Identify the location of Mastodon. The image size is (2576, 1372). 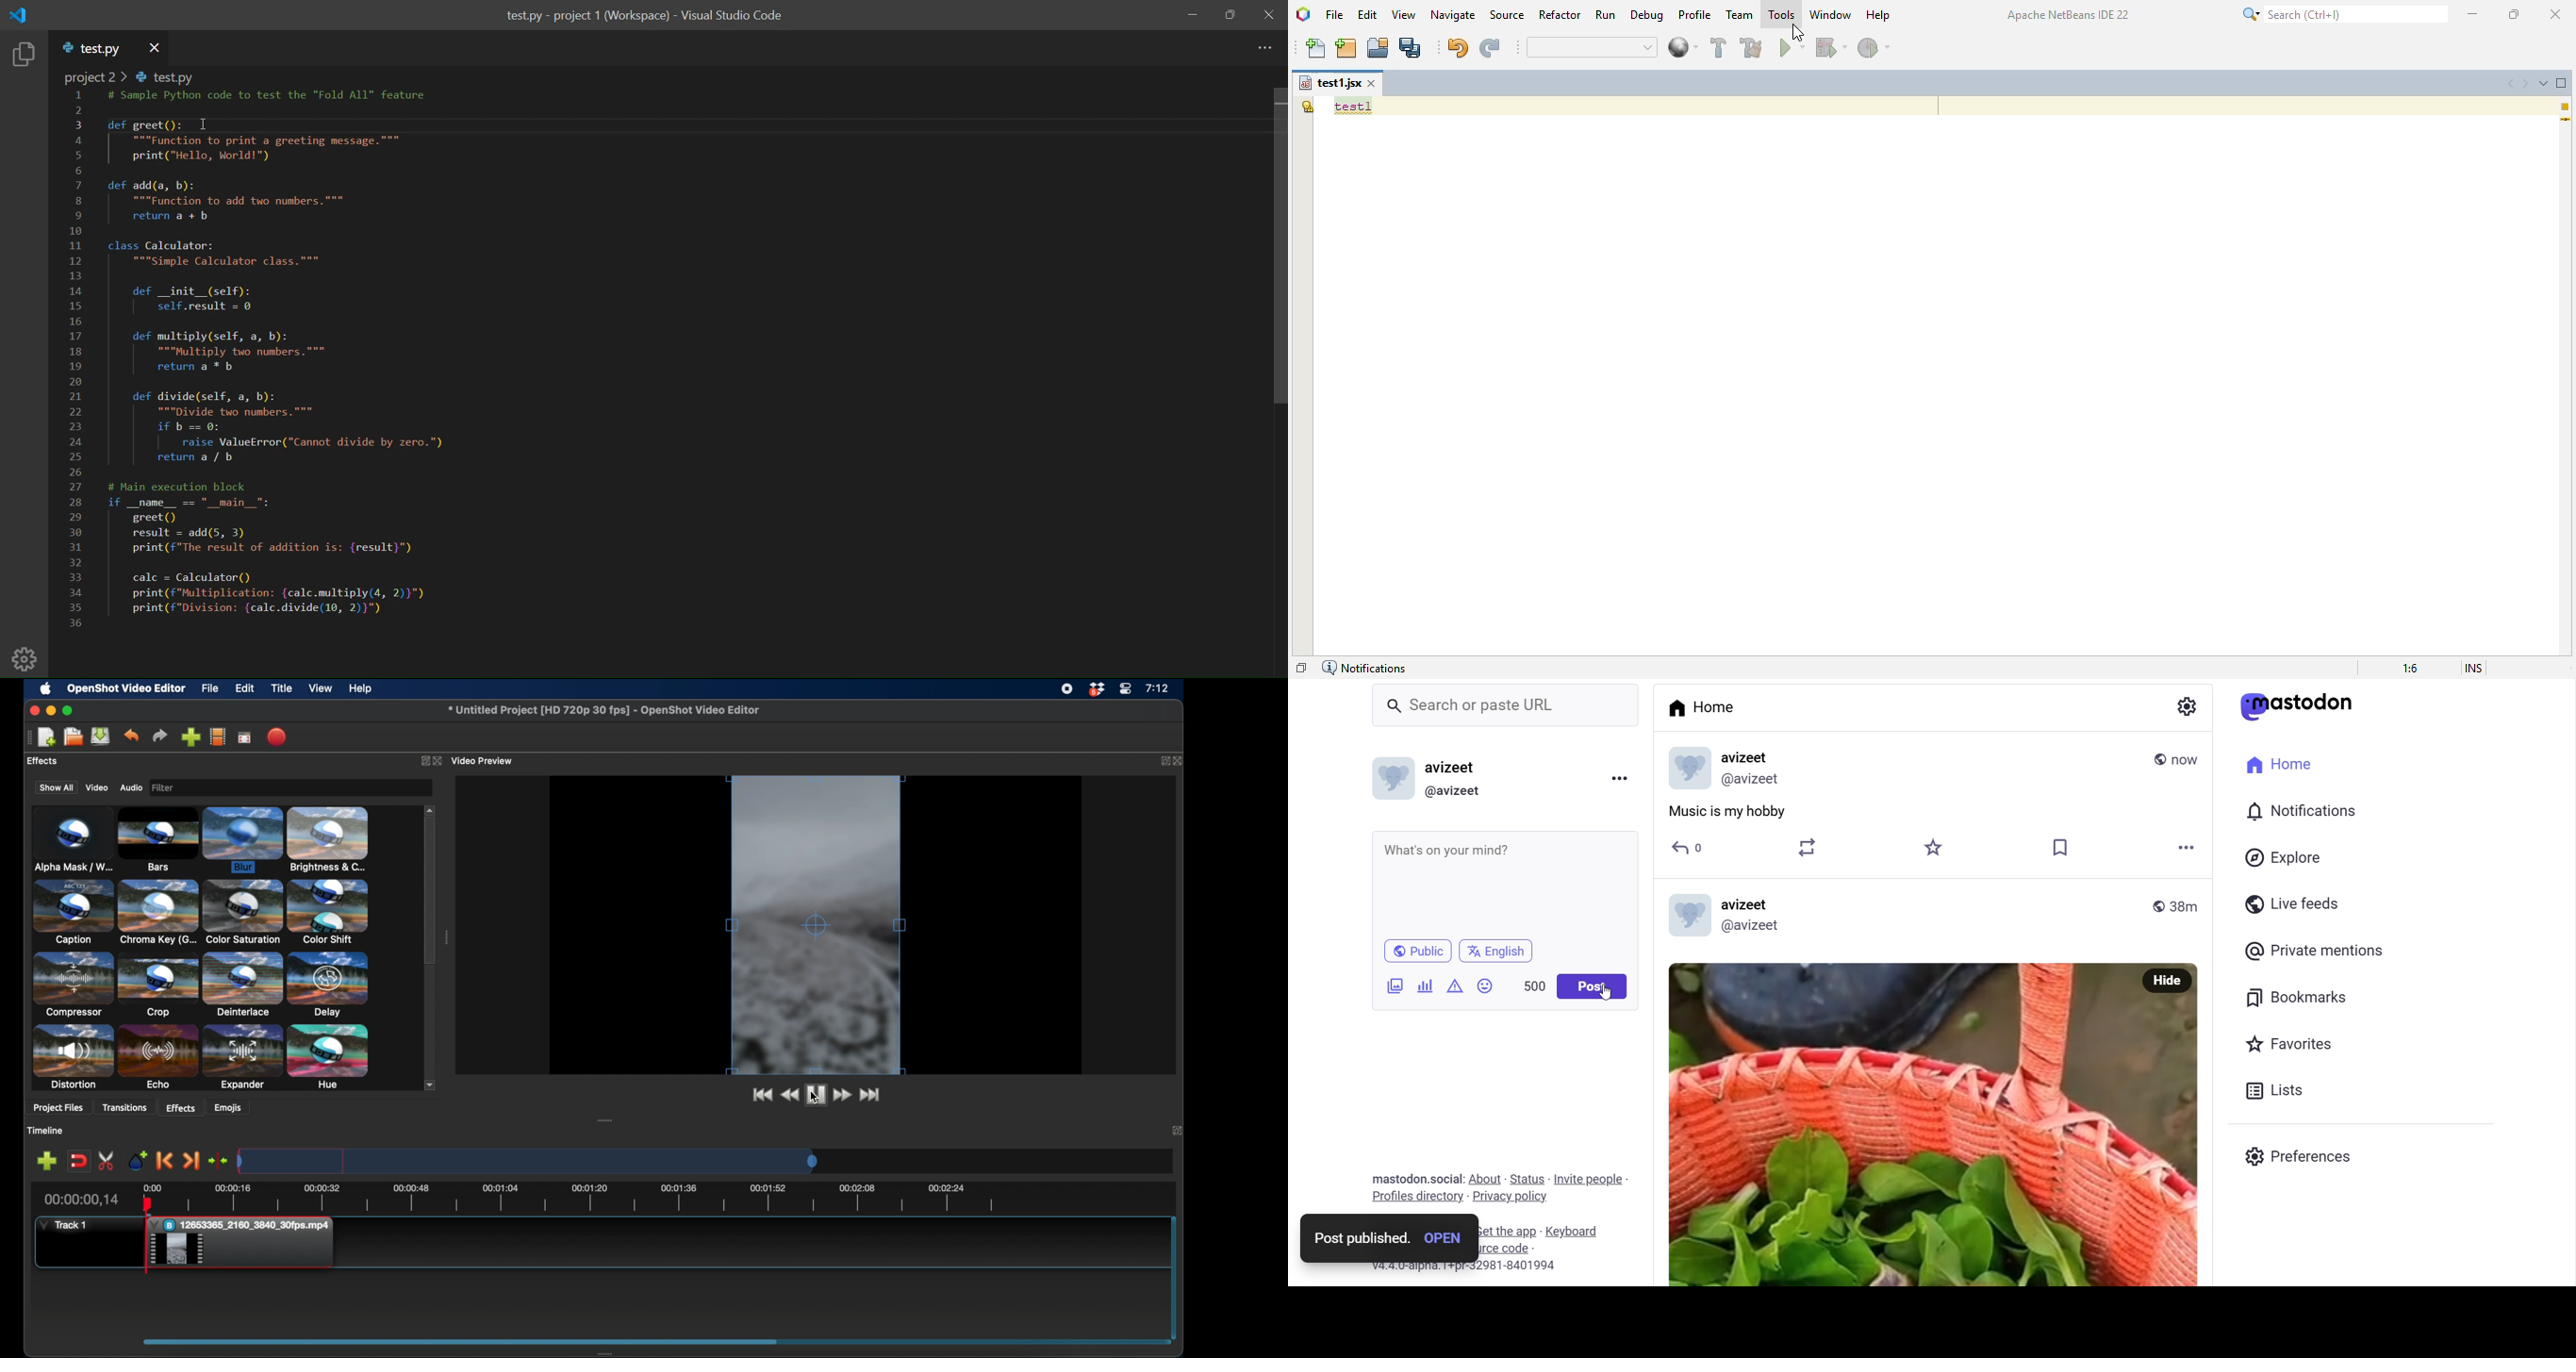
(2297, 706).